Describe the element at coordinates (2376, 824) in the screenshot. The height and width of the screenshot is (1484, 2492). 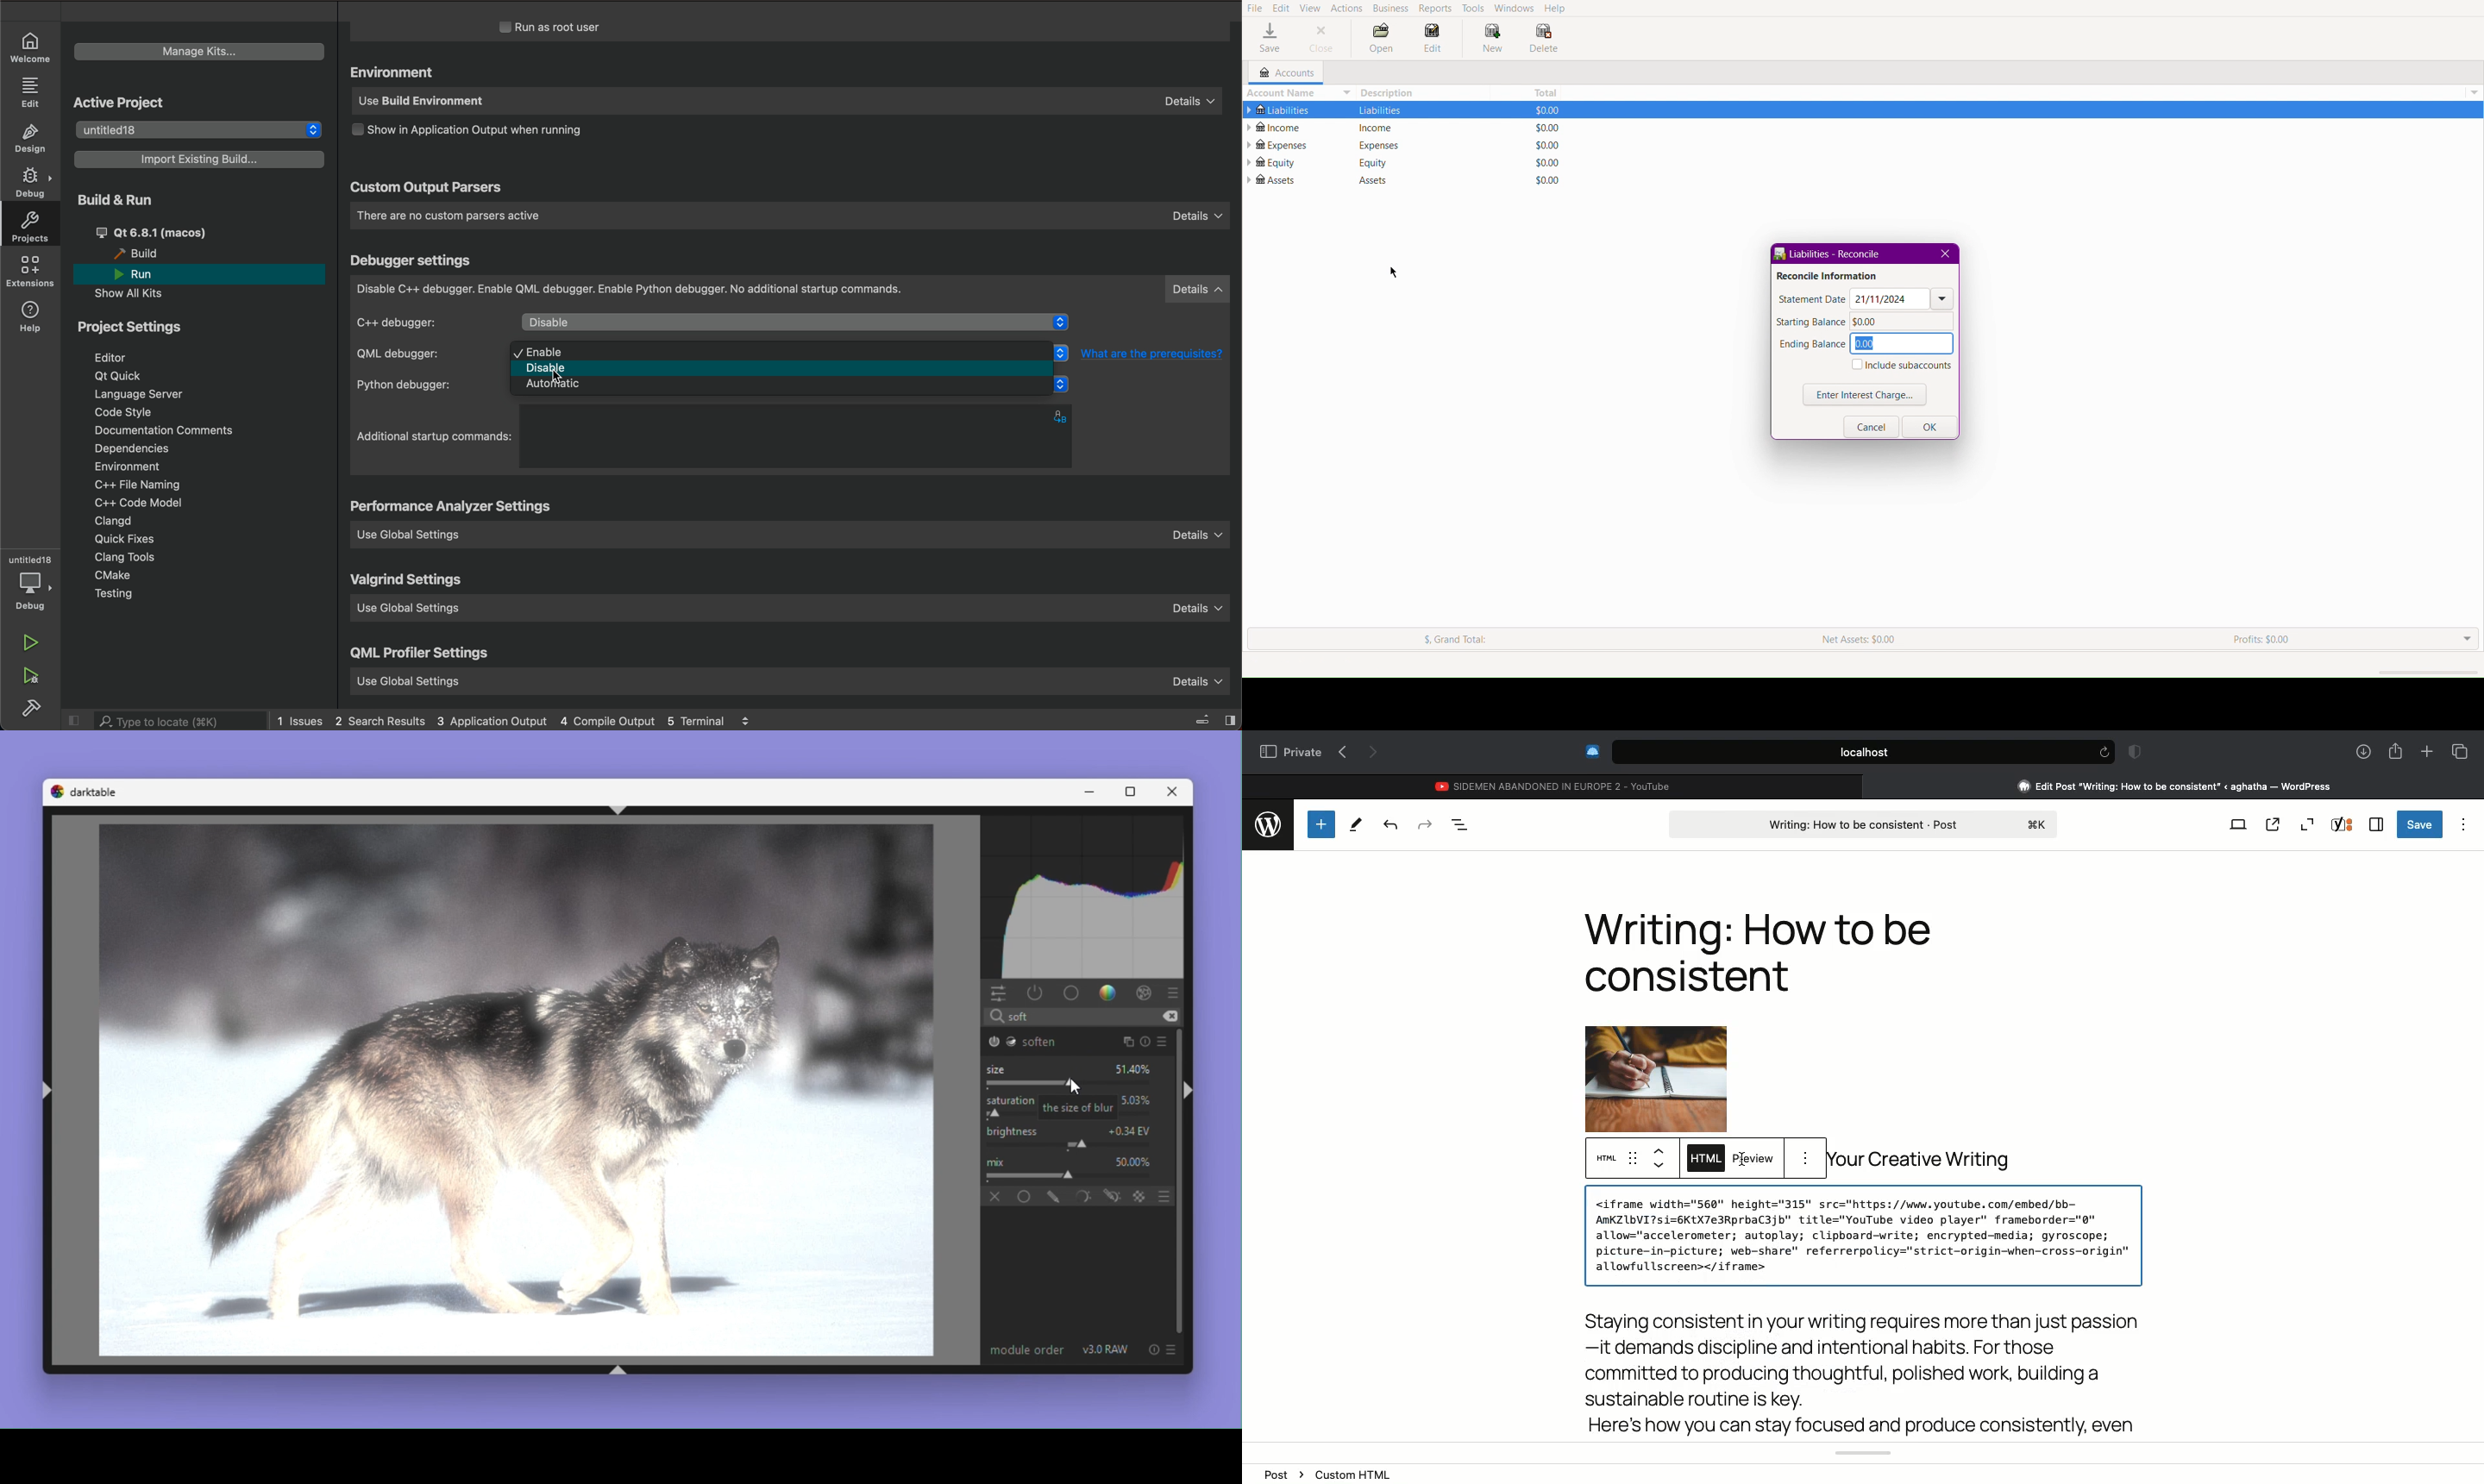
I see `Sidebar` at that location.